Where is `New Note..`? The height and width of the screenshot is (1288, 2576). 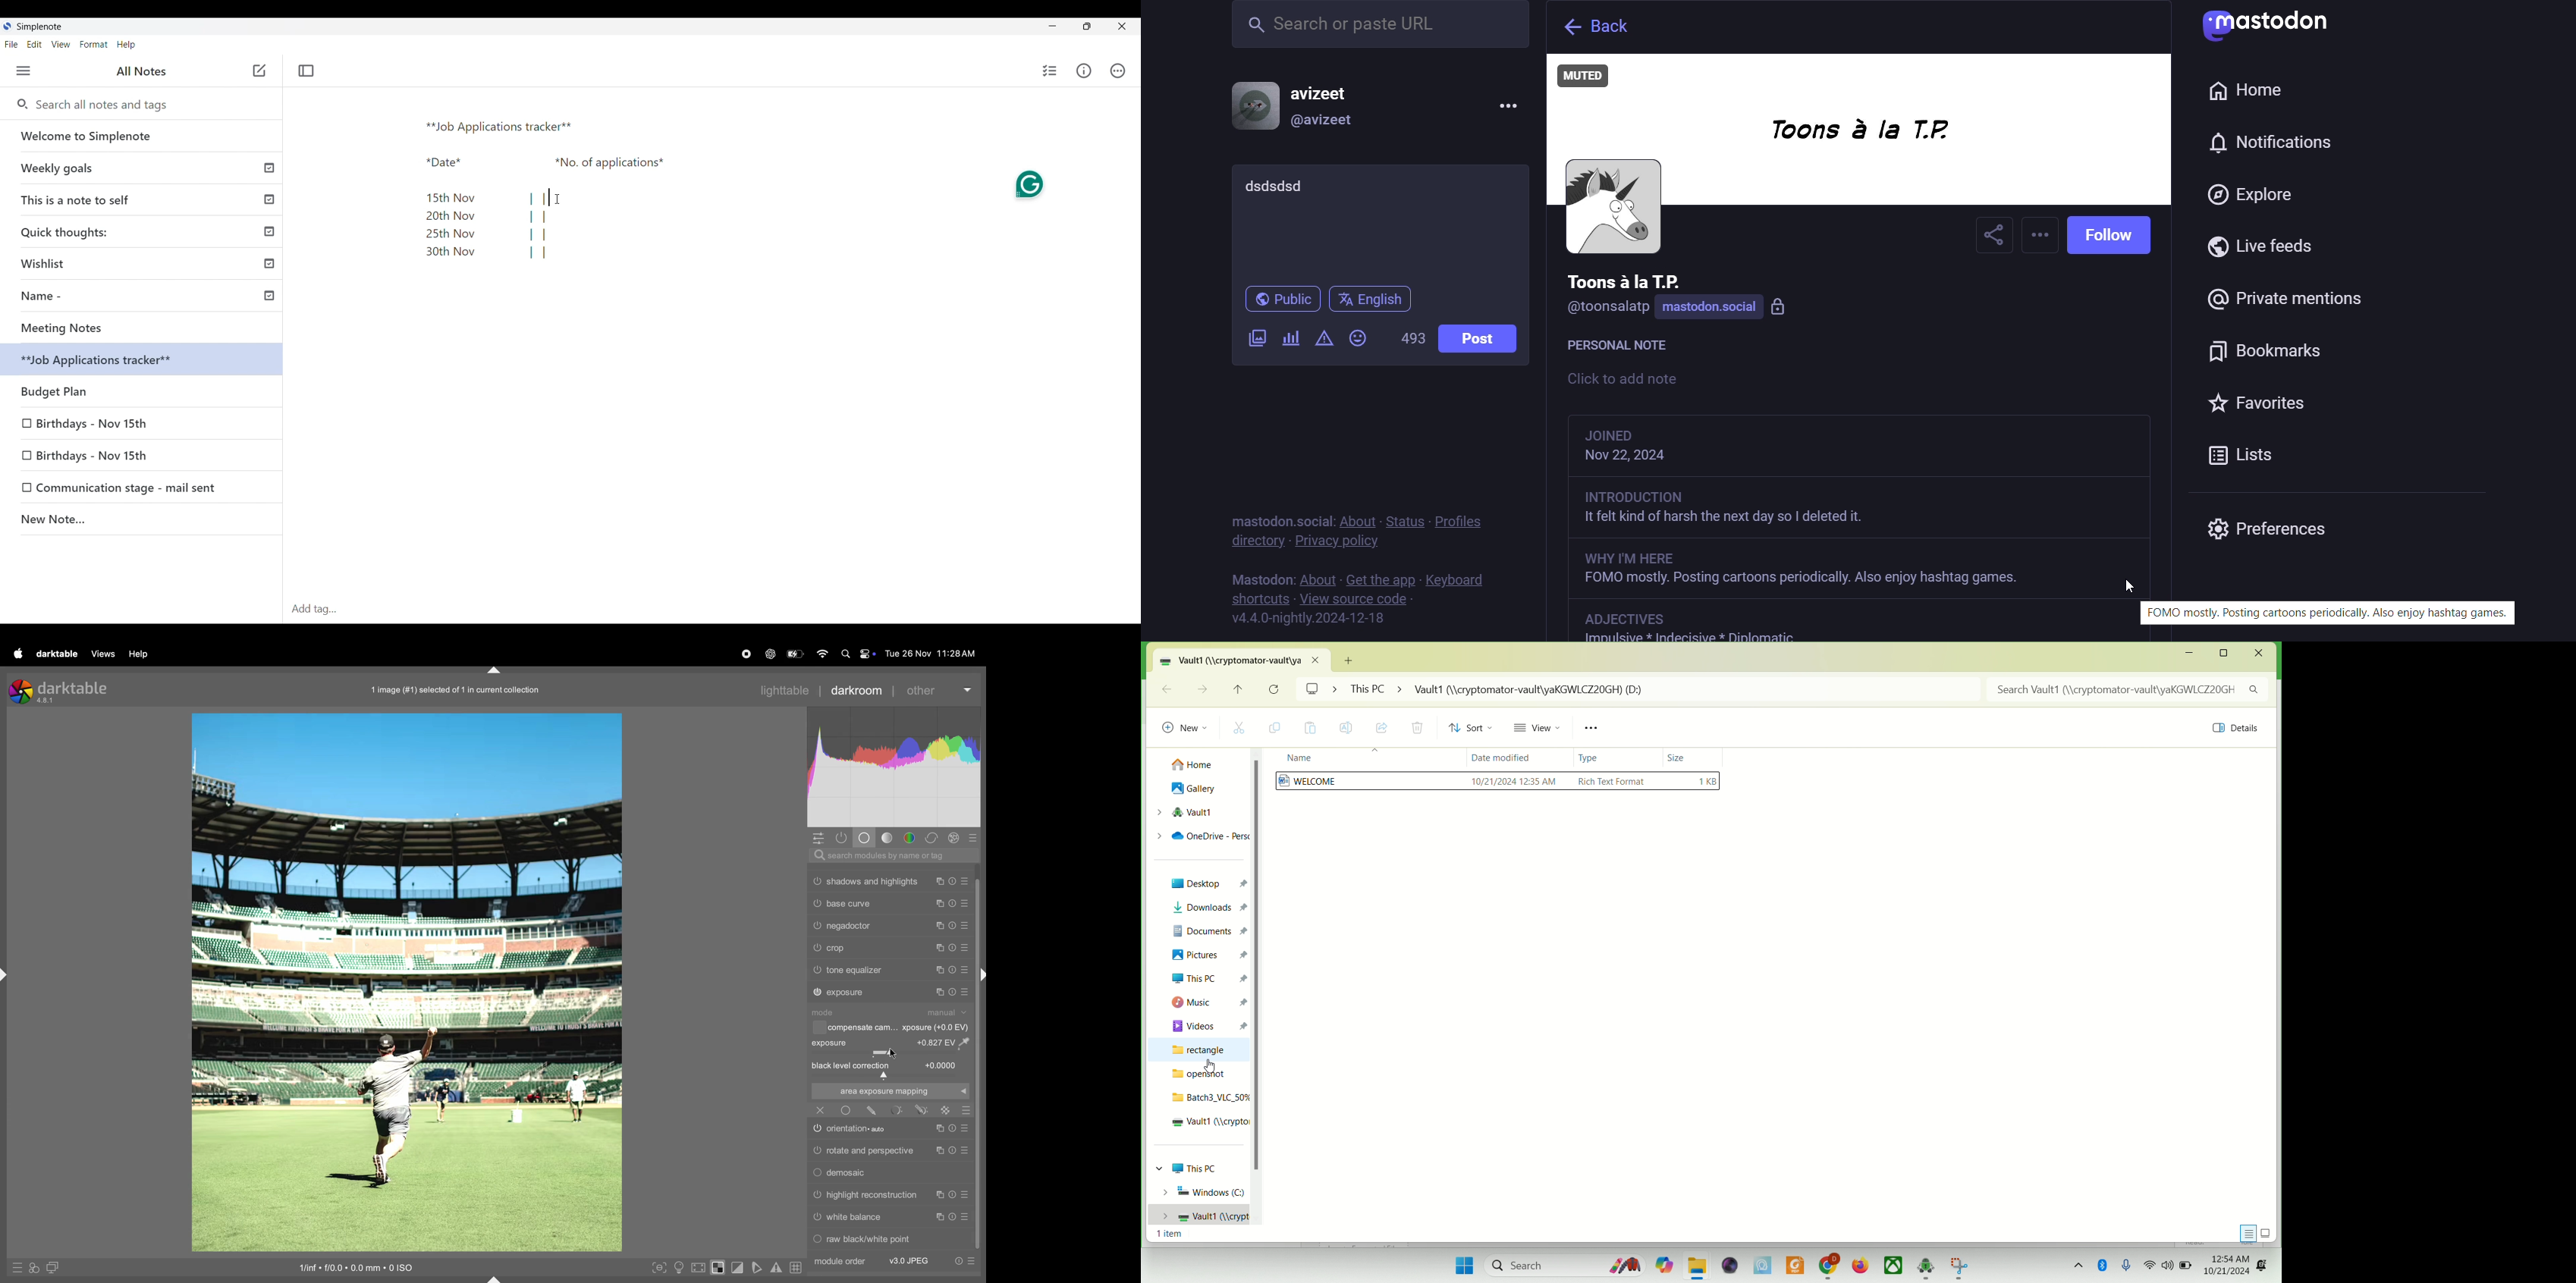
New Note.. is located at coordinates (142, 521).